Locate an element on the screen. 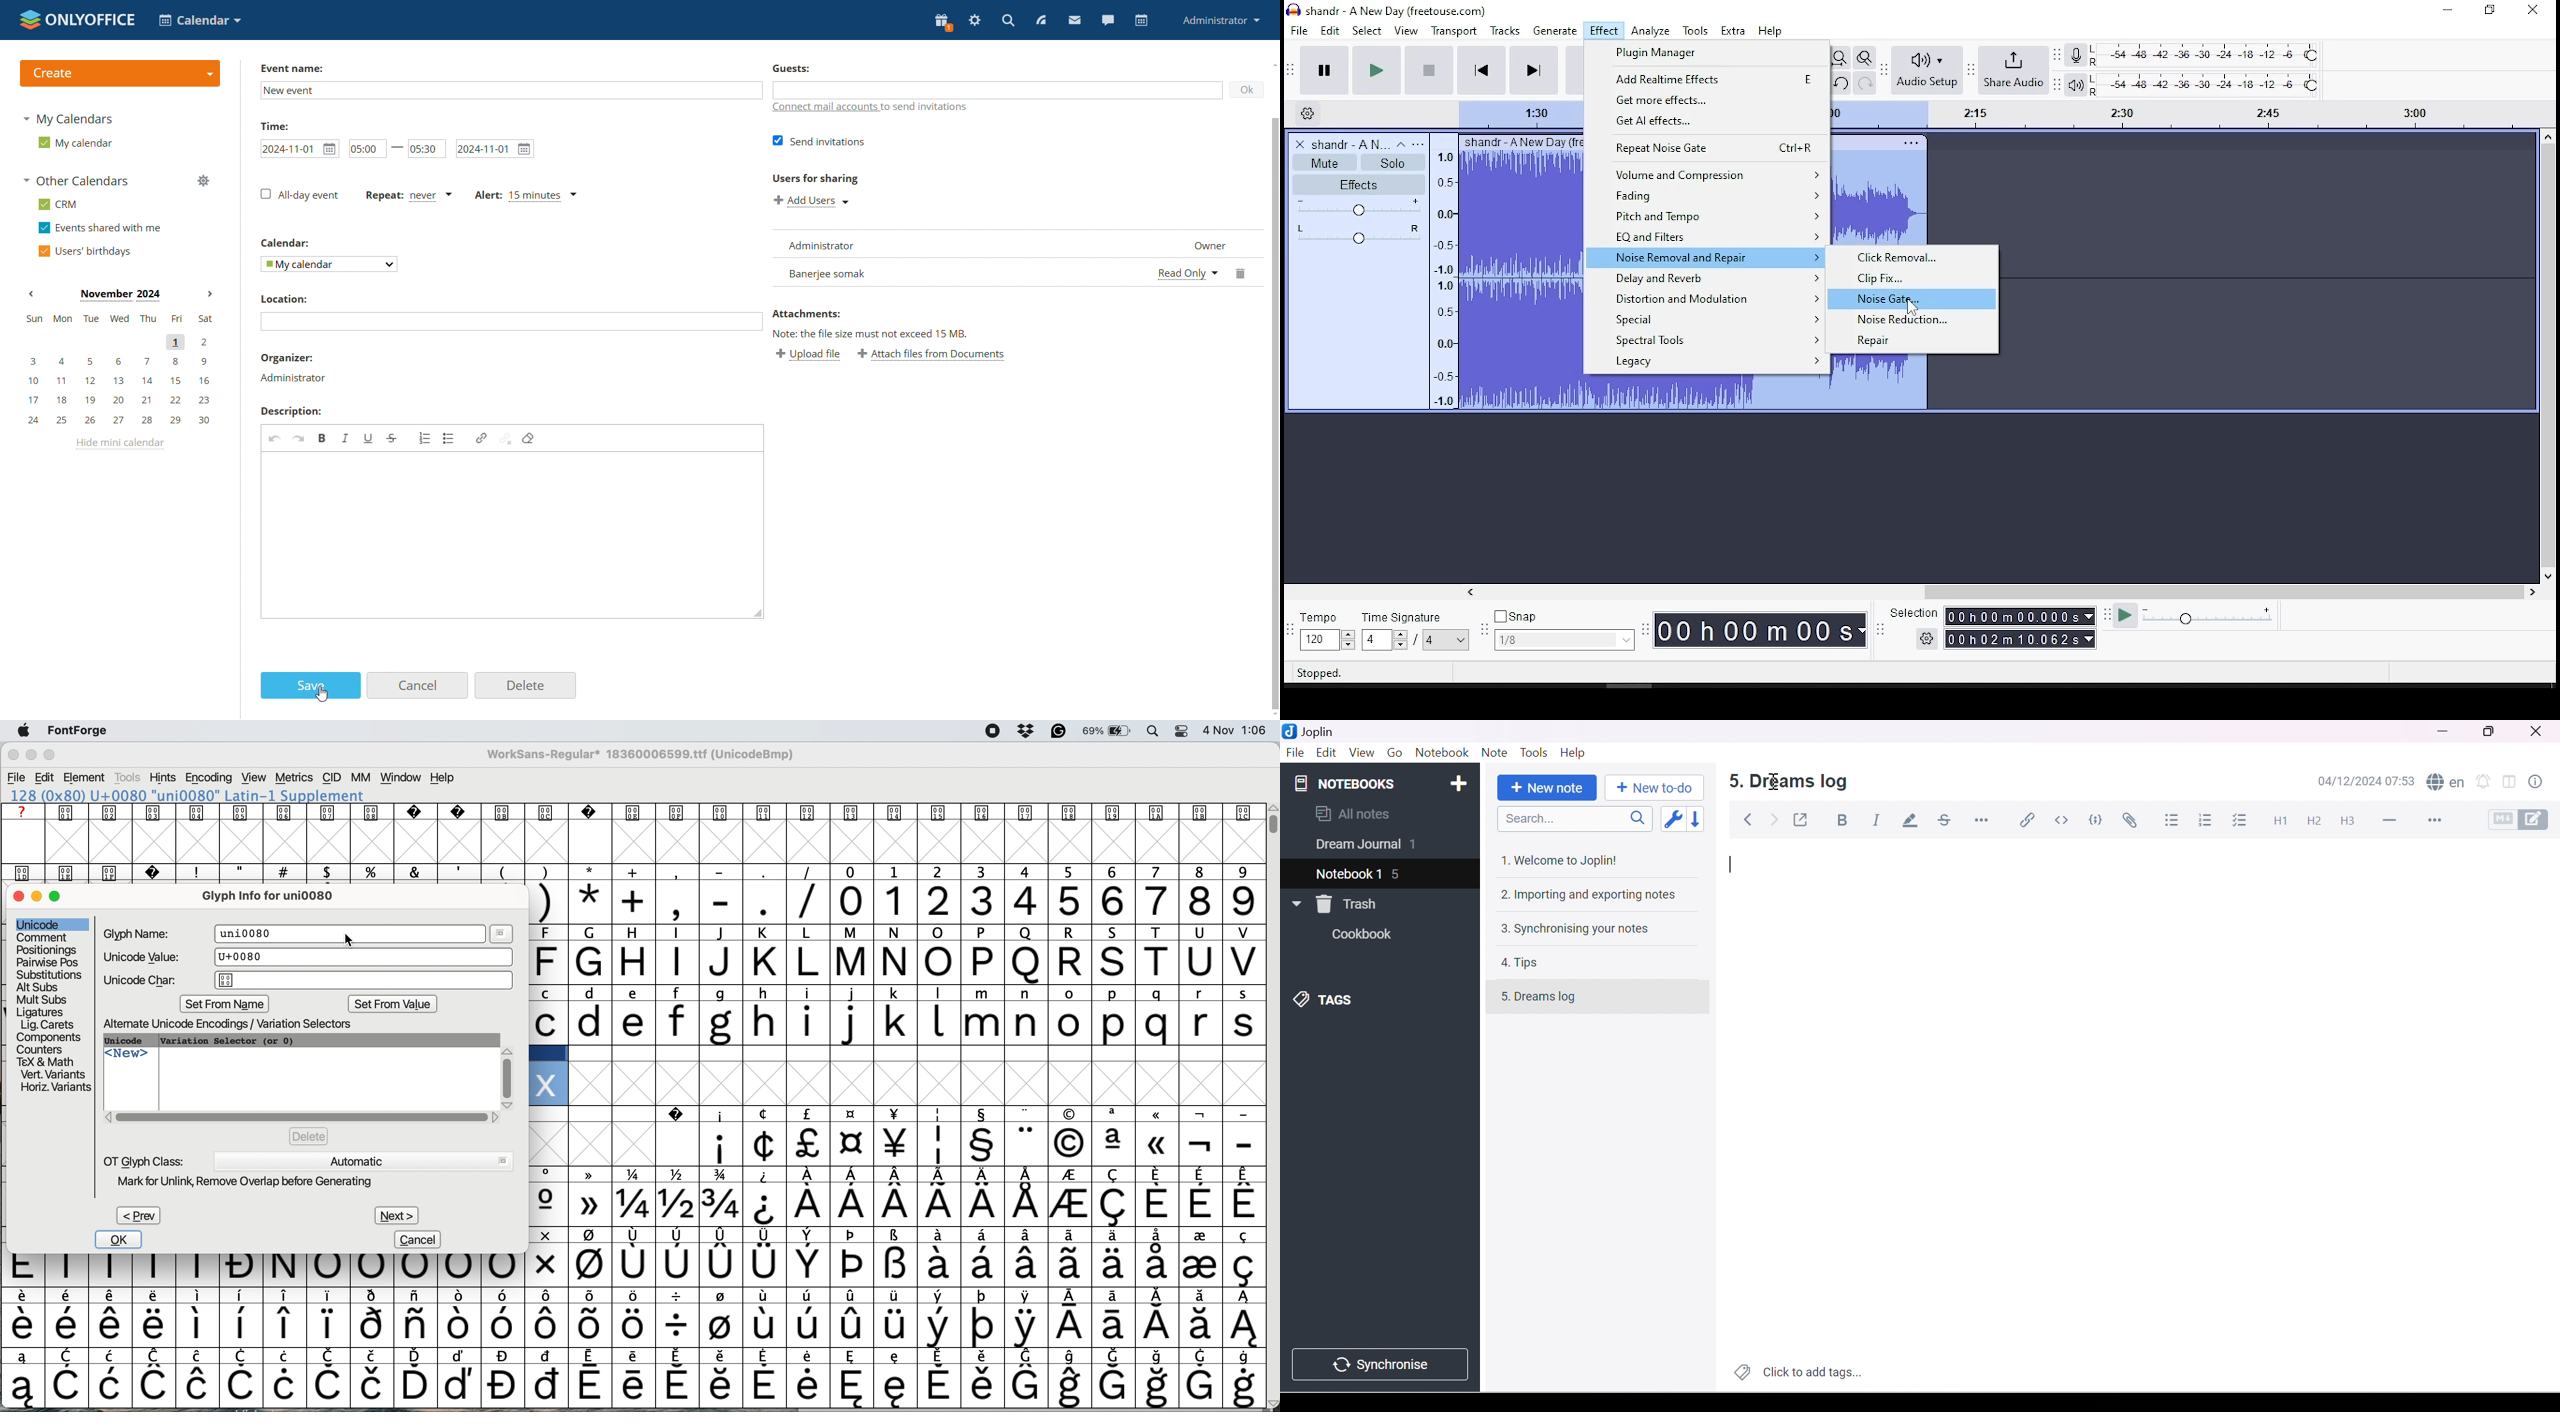 This screenshot has width=2576, height=1428. close window is located at coordinates (2535, 11).